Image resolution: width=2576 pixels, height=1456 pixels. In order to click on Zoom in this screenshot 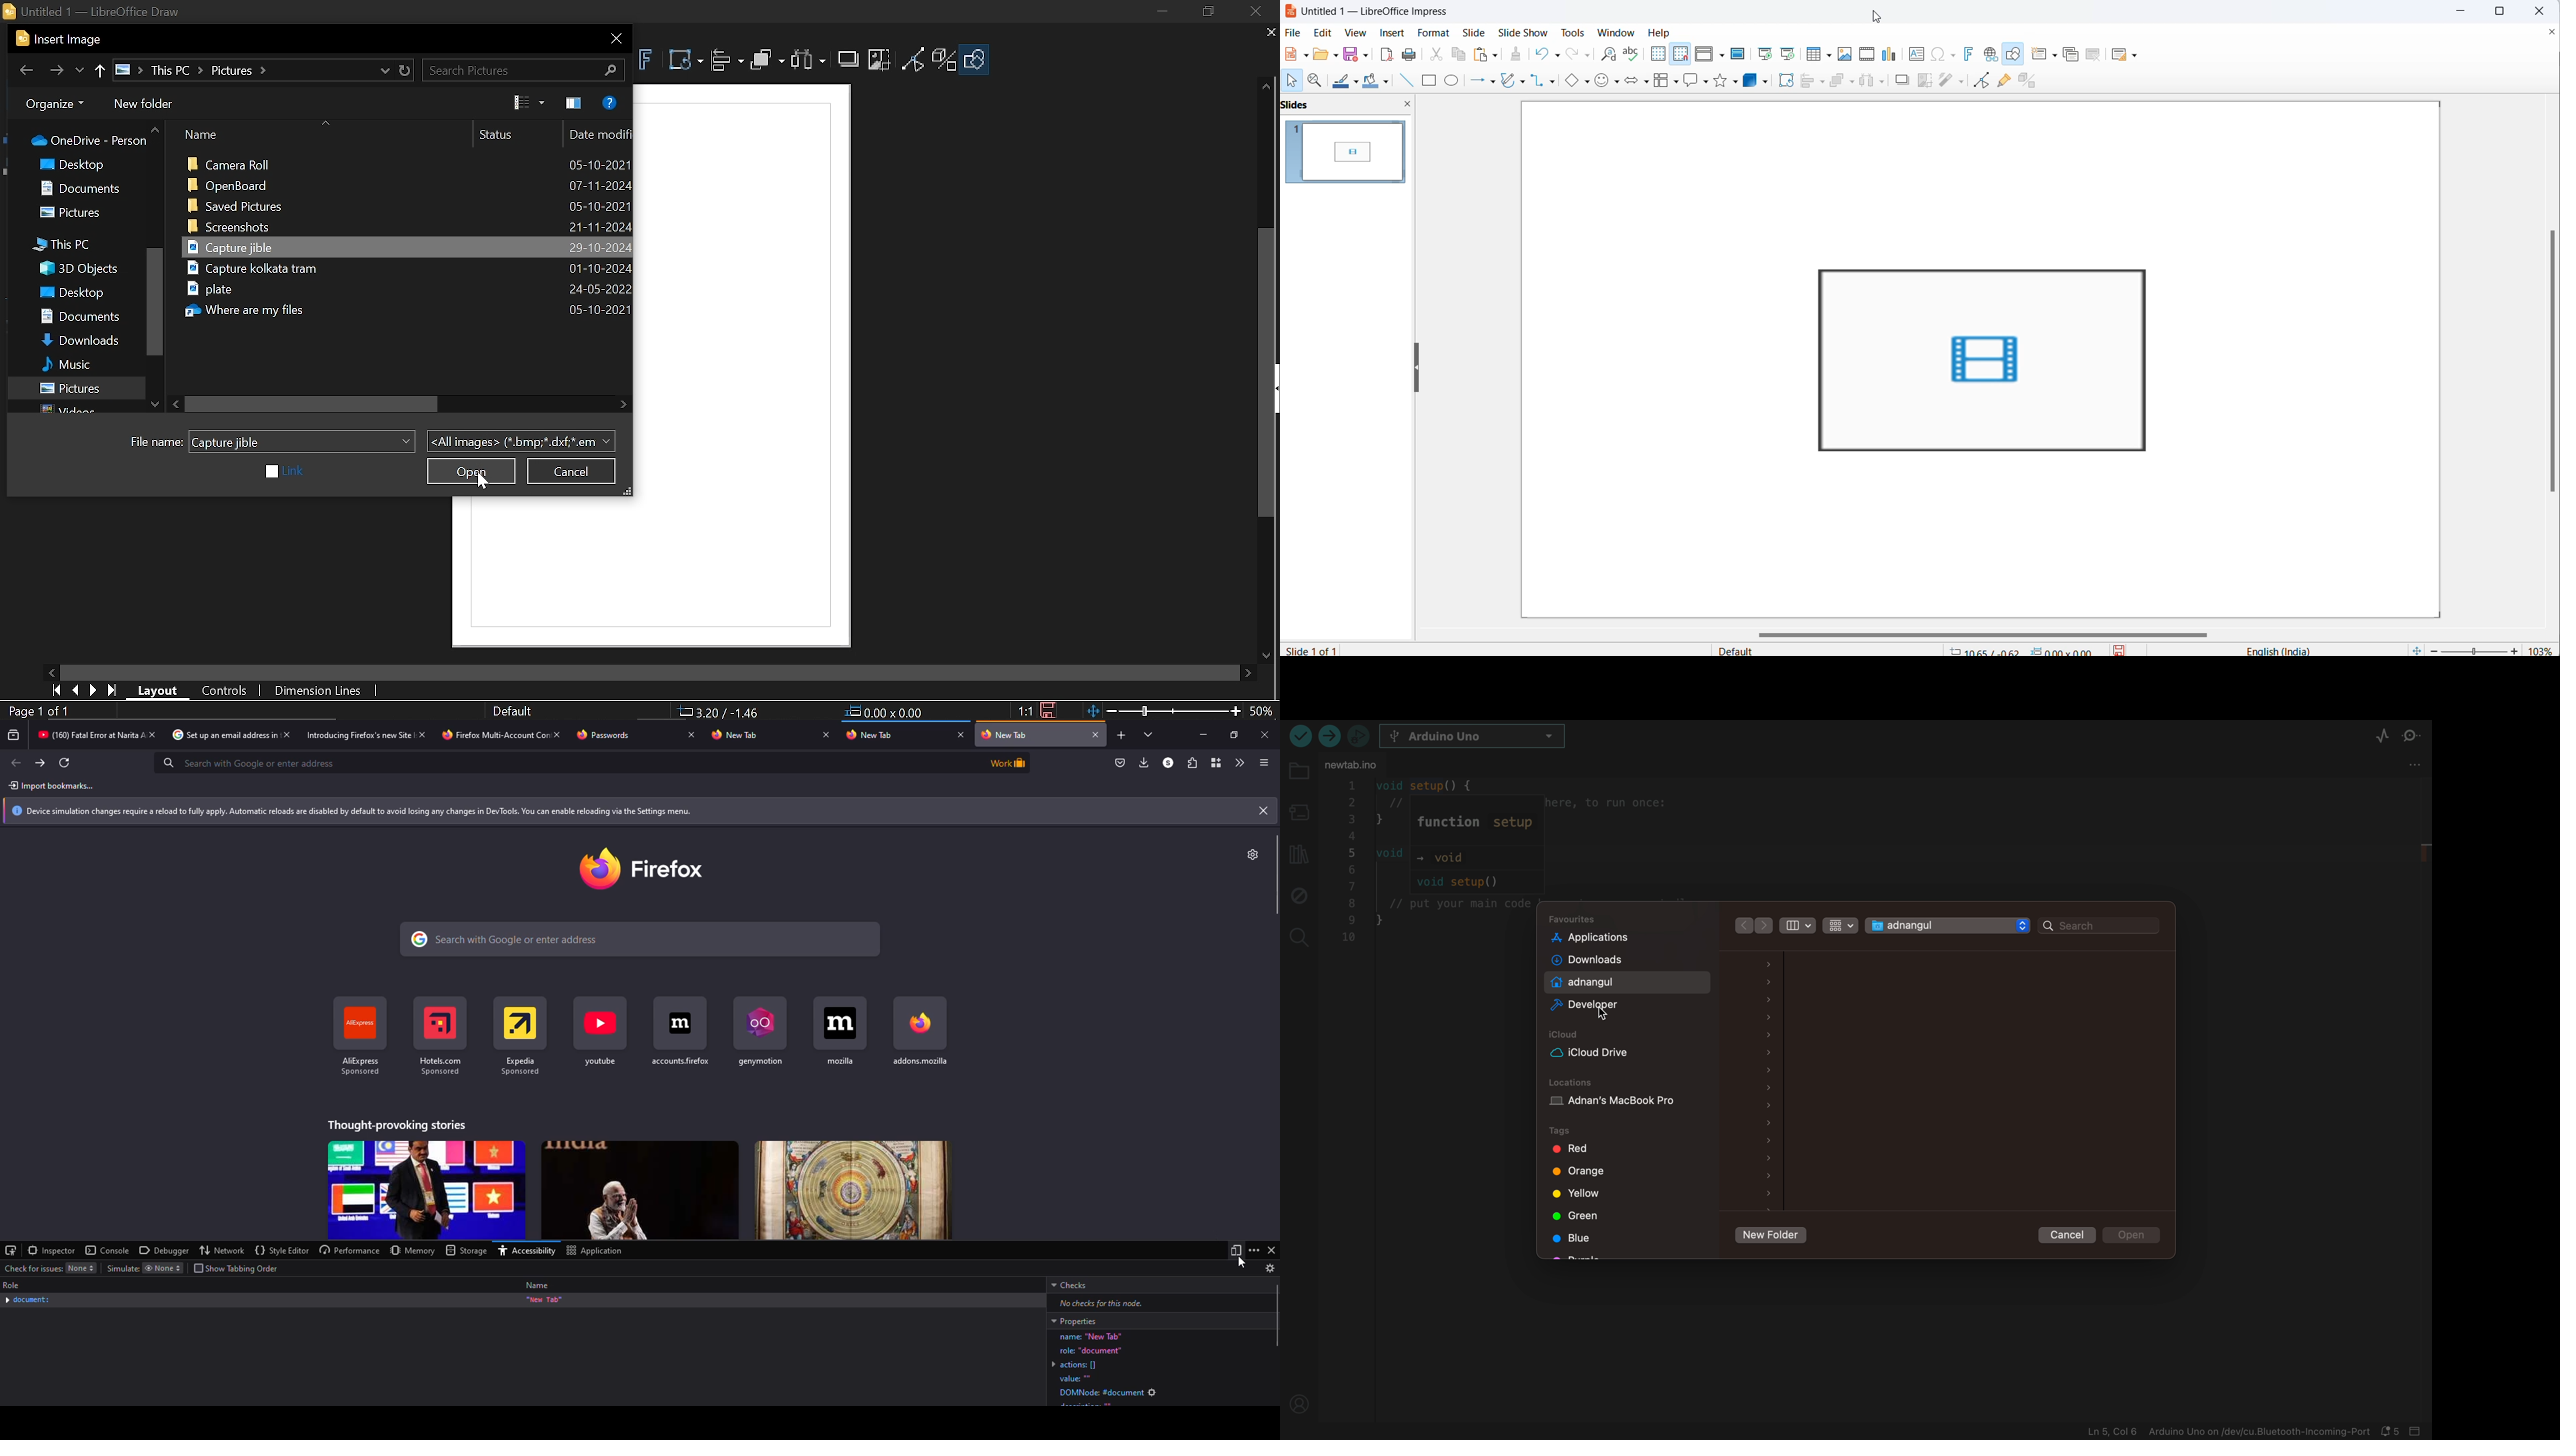, I will do `click(1182, 711)`.